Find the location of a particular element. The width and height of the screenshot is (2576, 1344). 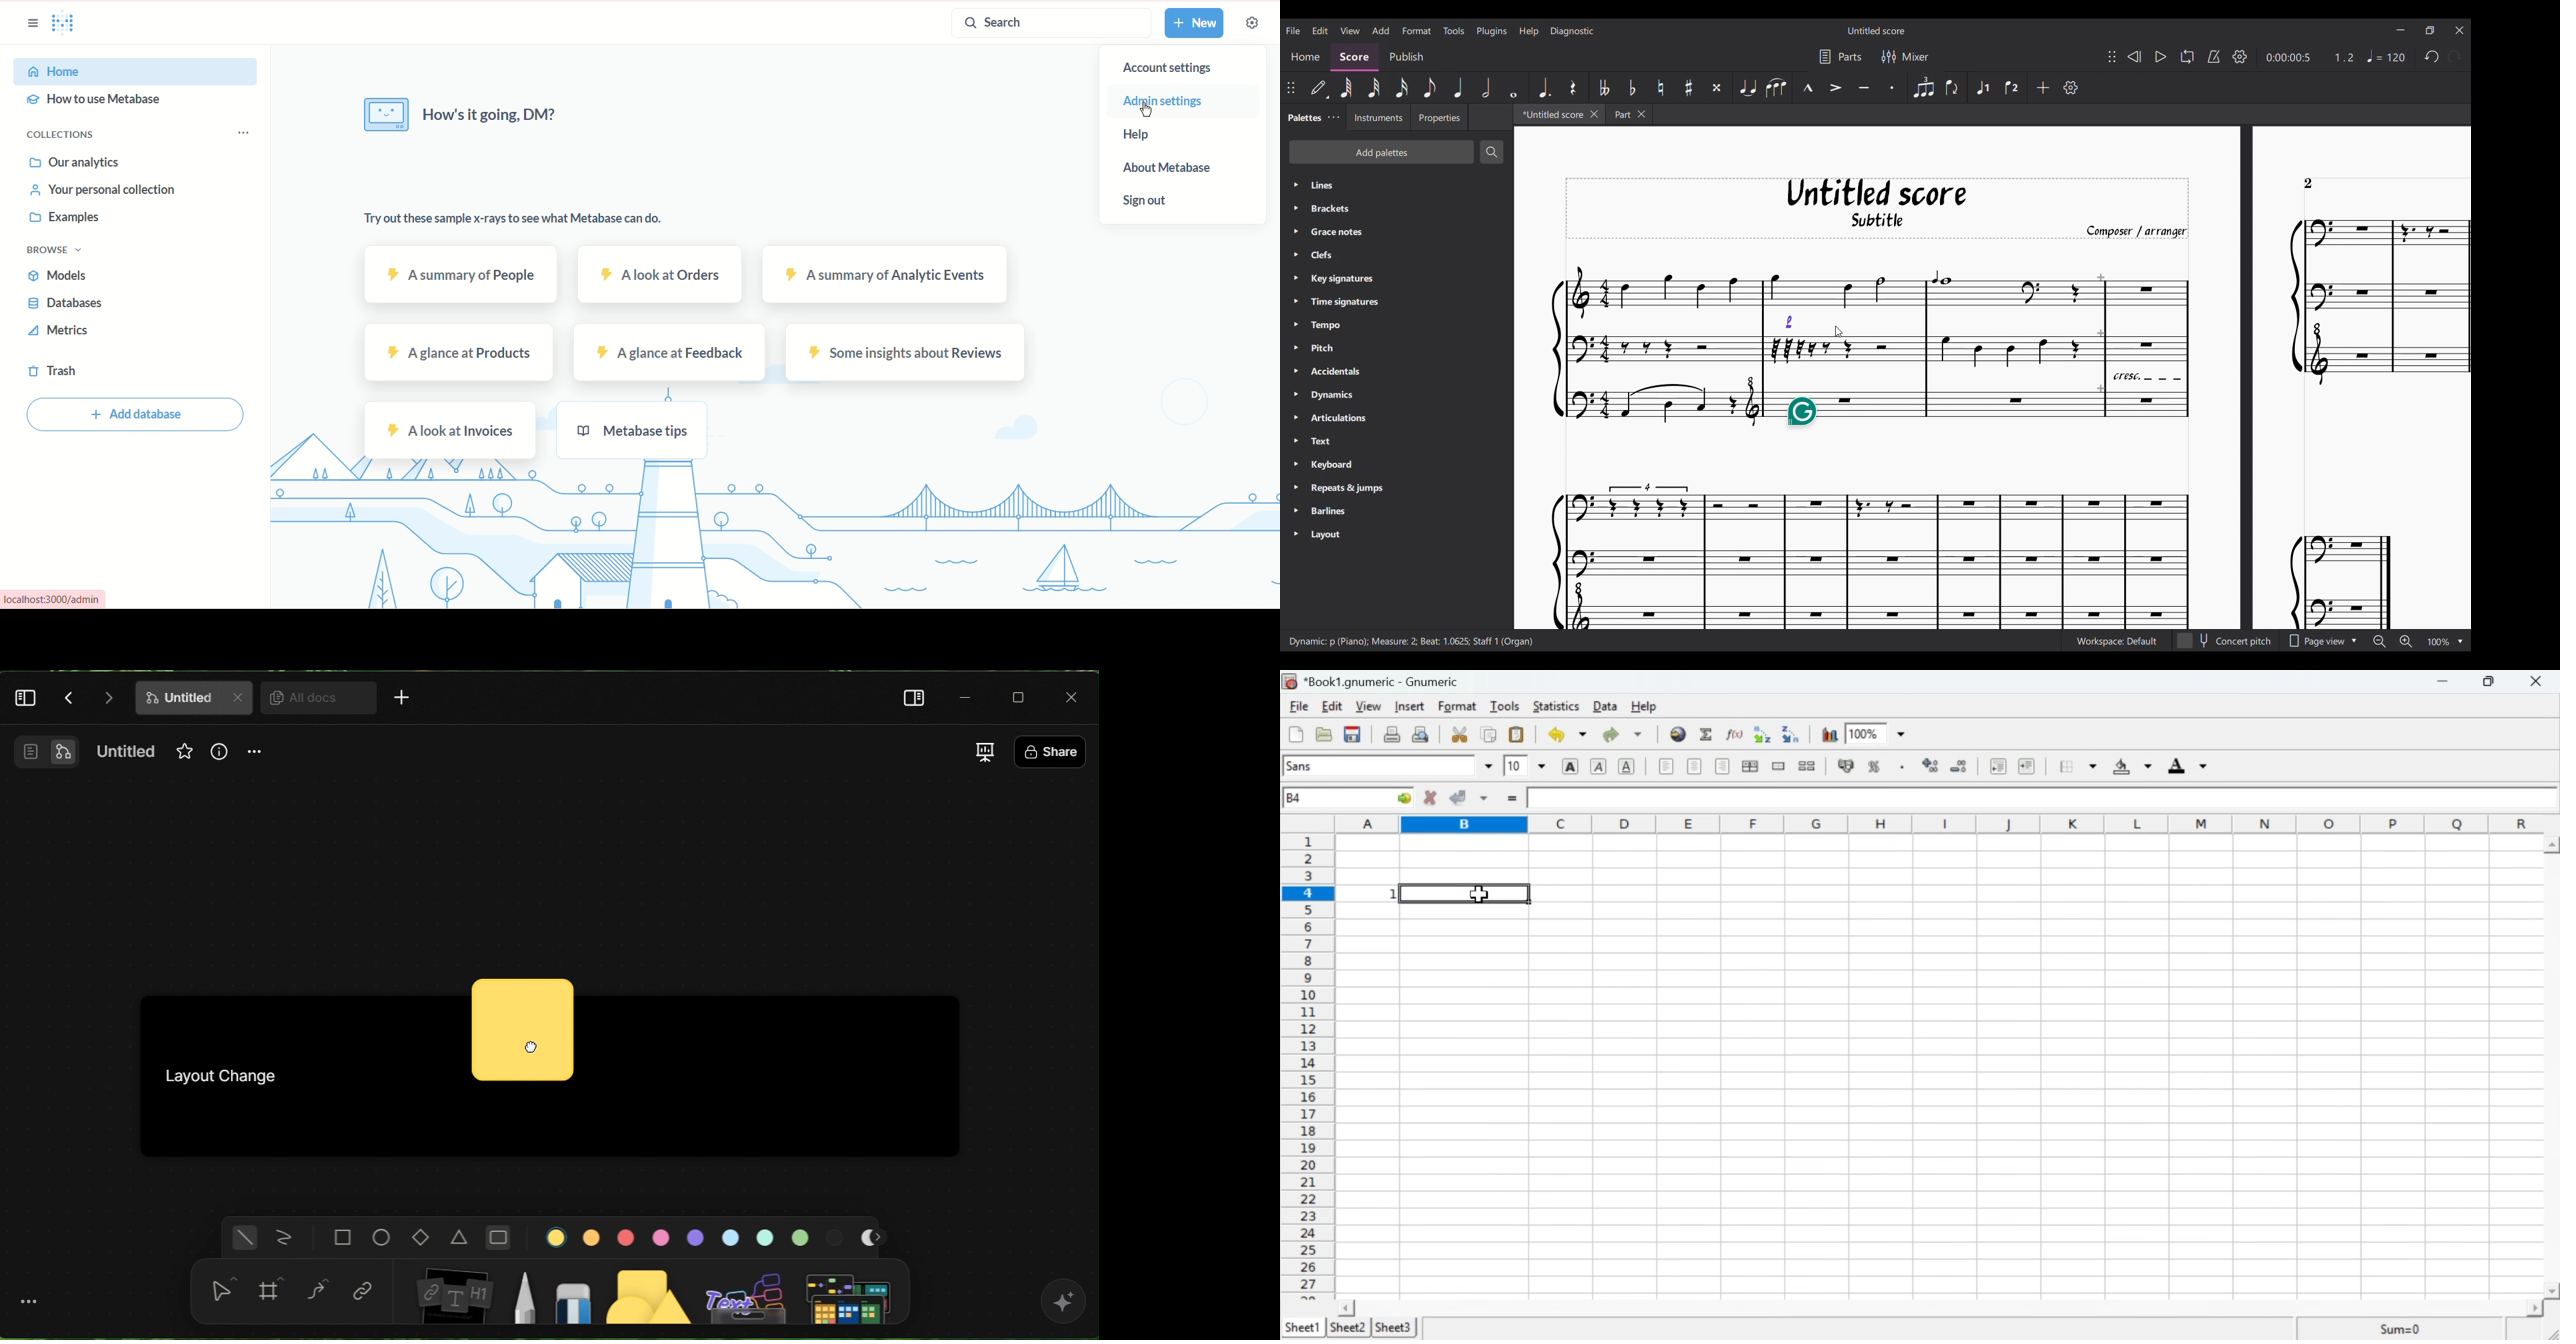

Close current tab is located at coordinates (1594, 114).